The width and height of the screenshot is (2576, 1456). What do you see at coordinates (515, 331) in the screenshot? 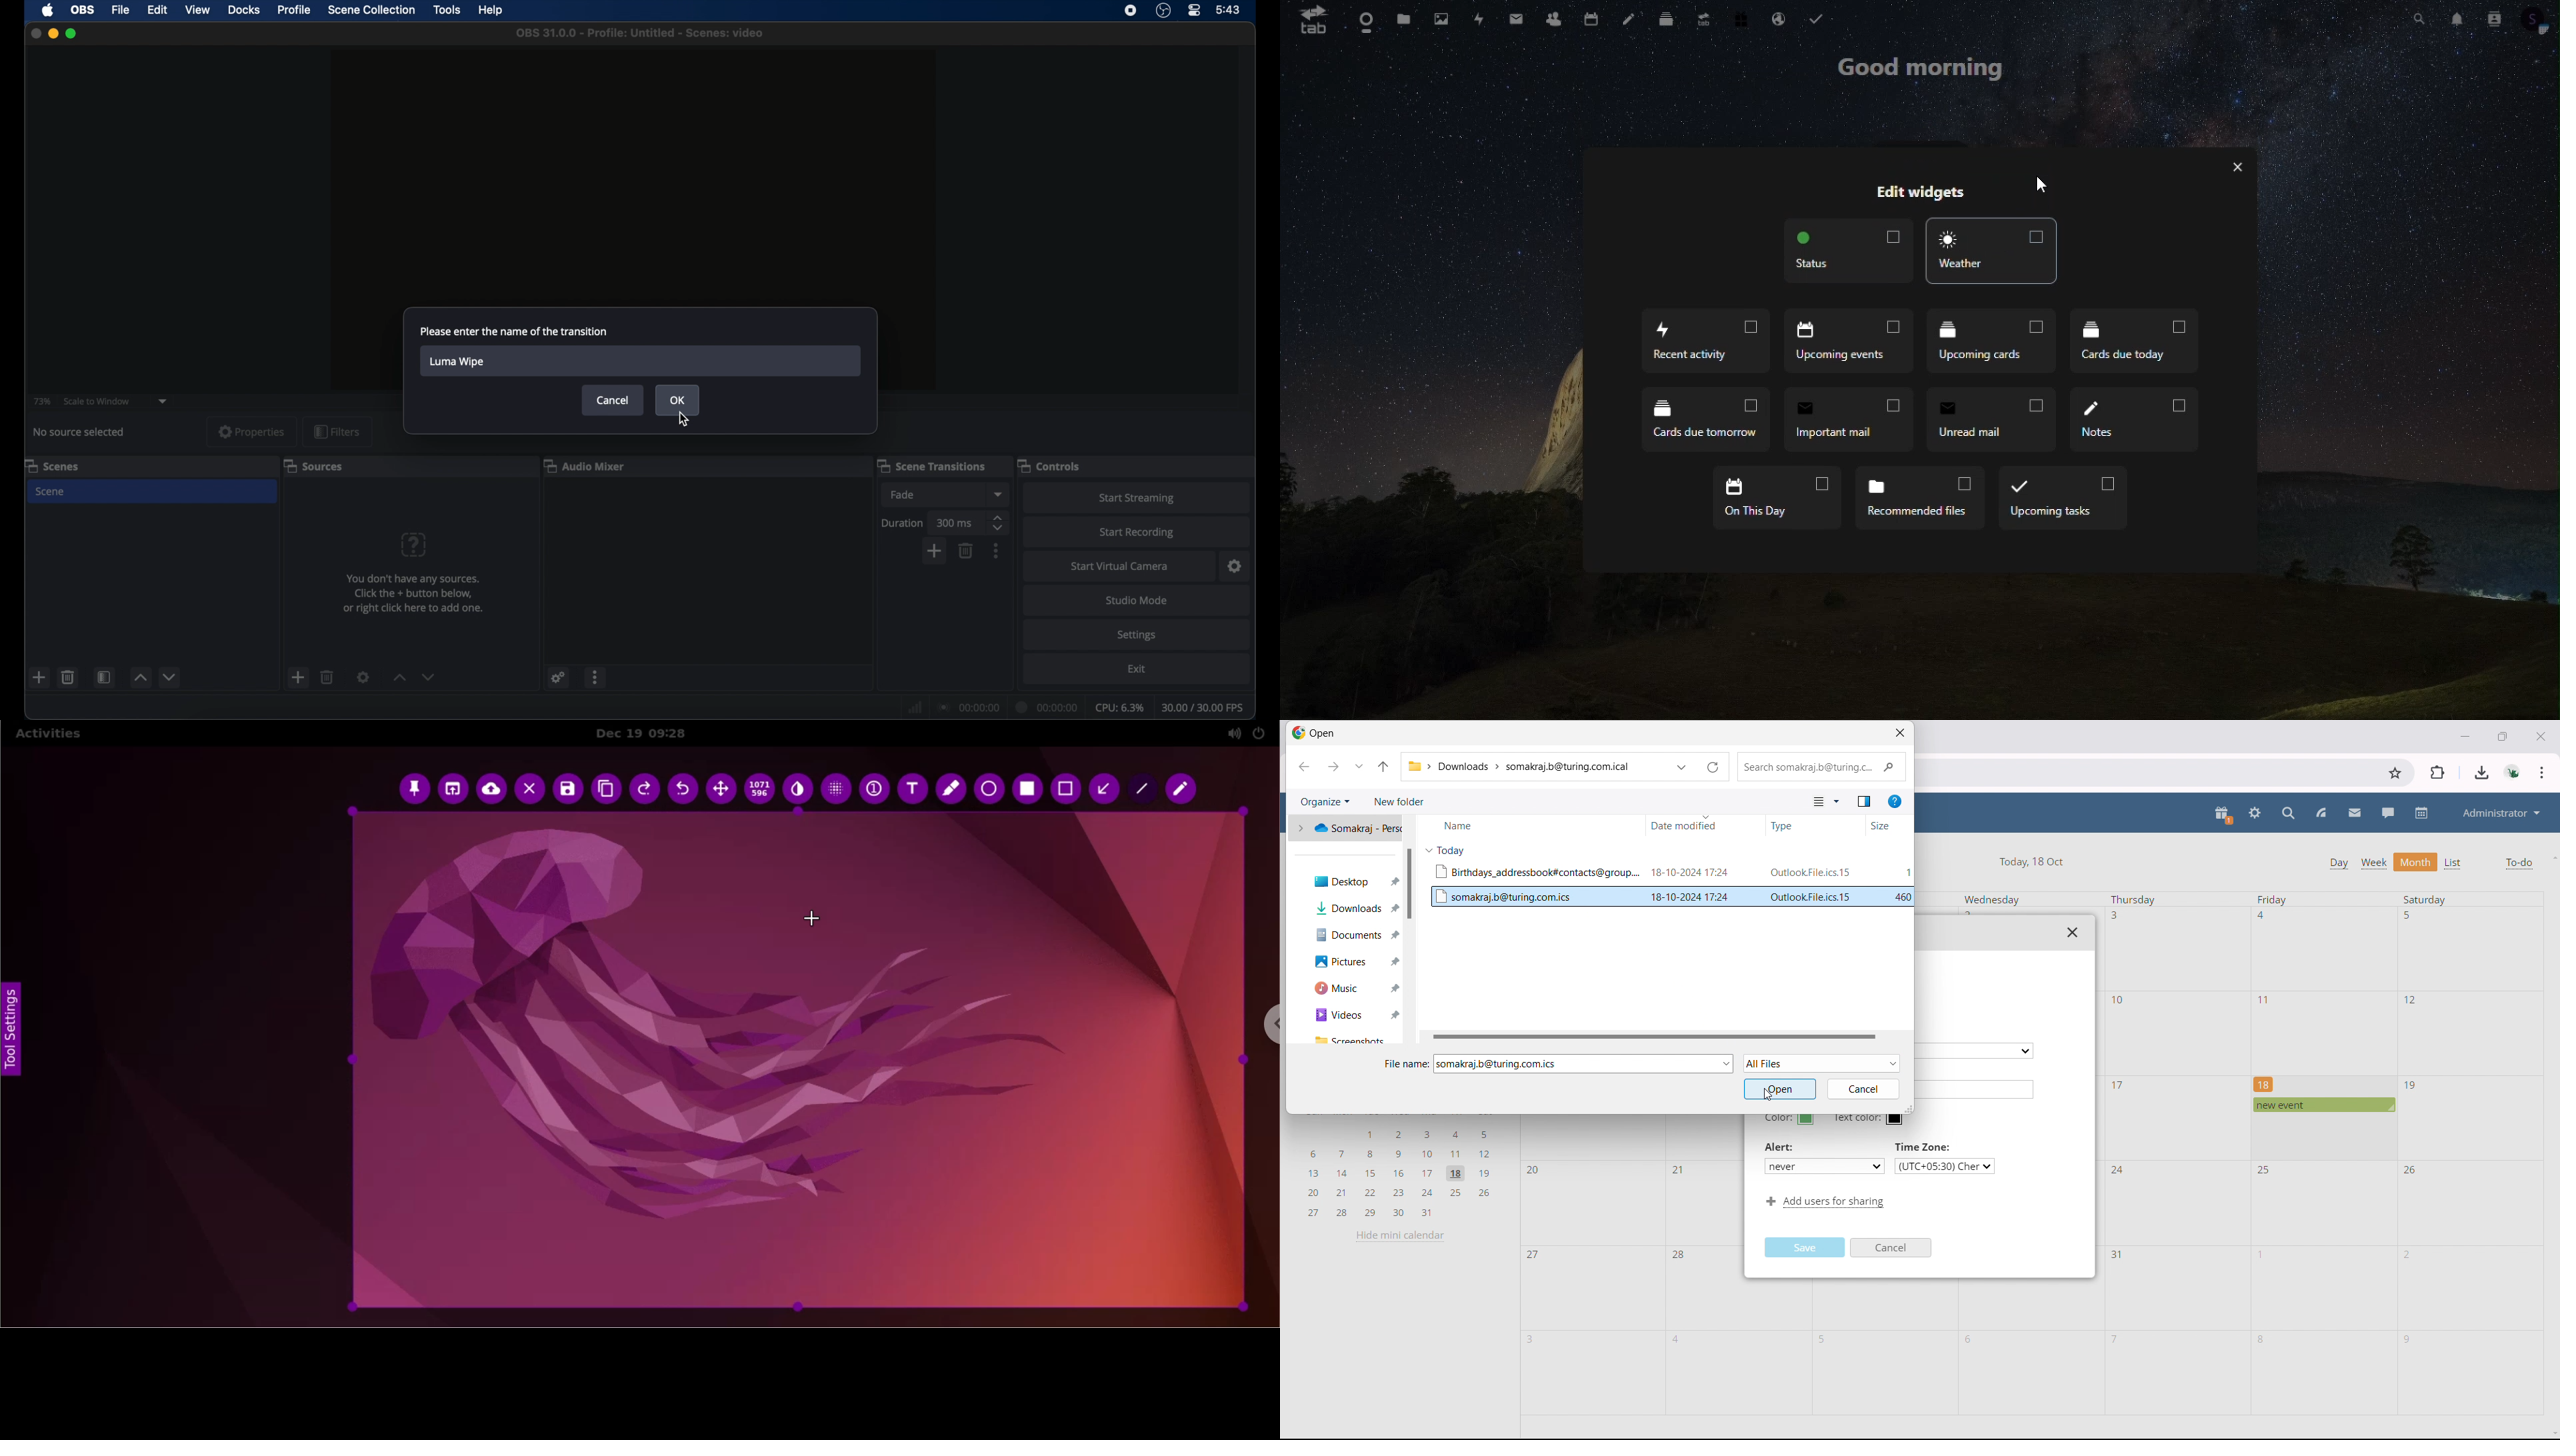
I see `please enter the name of the transition` at bounding box center [515, 331].